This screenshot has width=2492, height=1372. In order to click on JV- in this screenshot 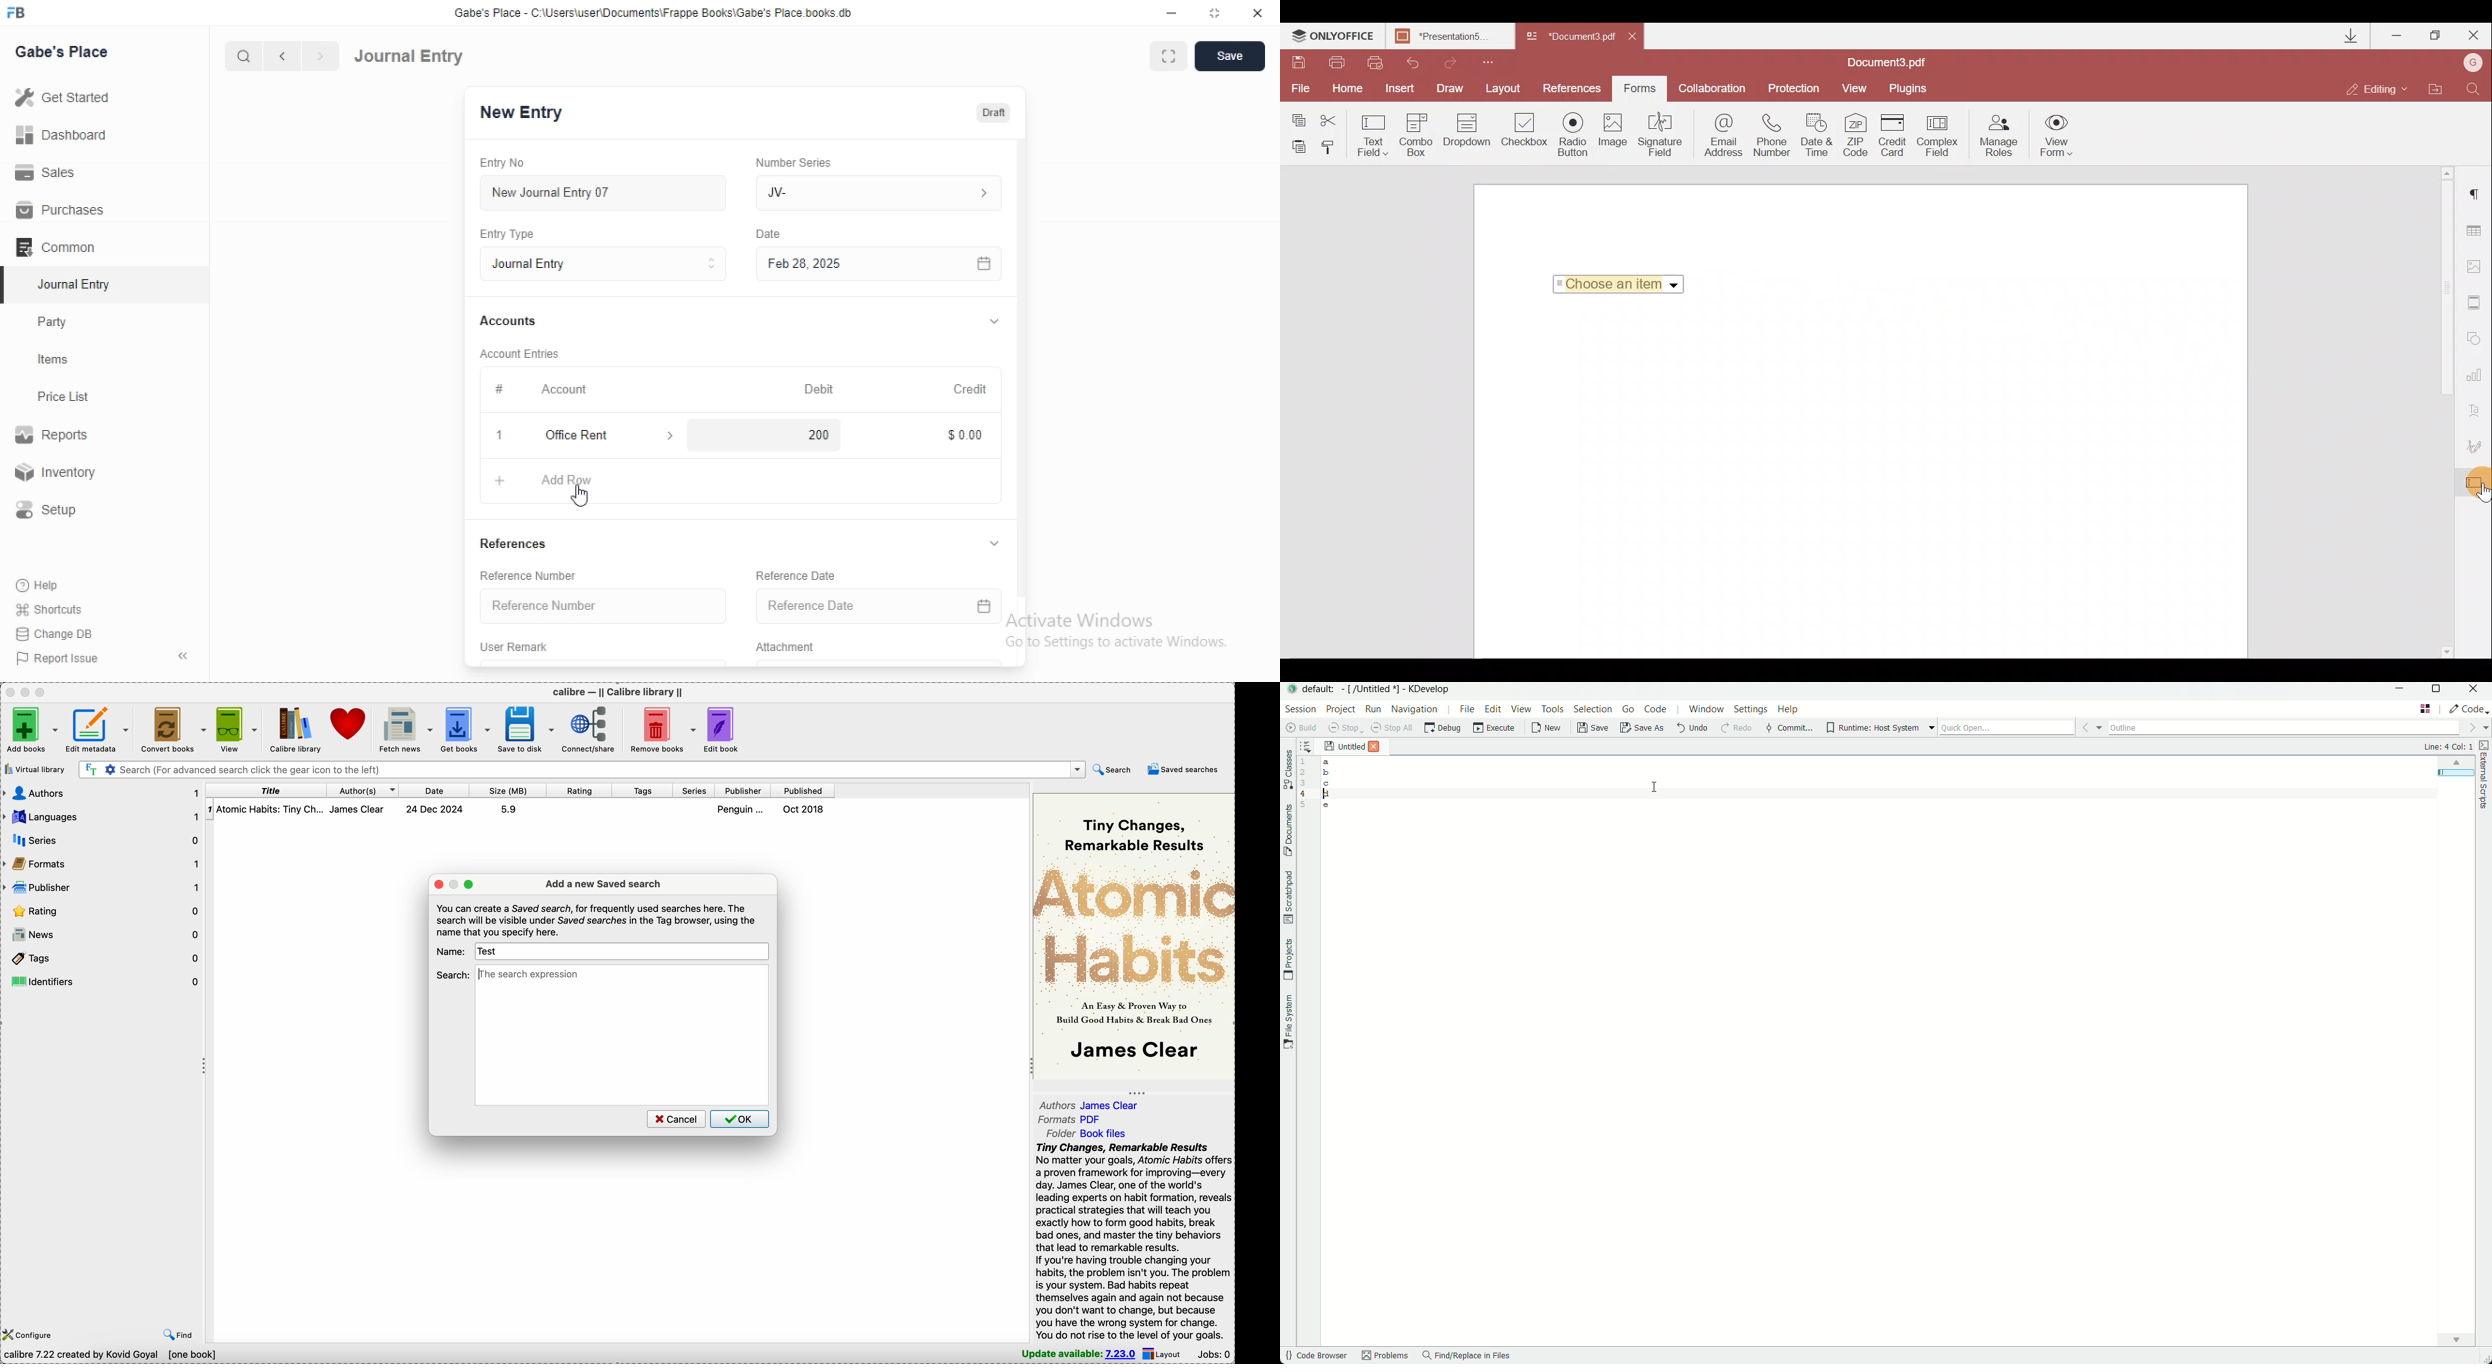, I will do `click(883, 193)`.